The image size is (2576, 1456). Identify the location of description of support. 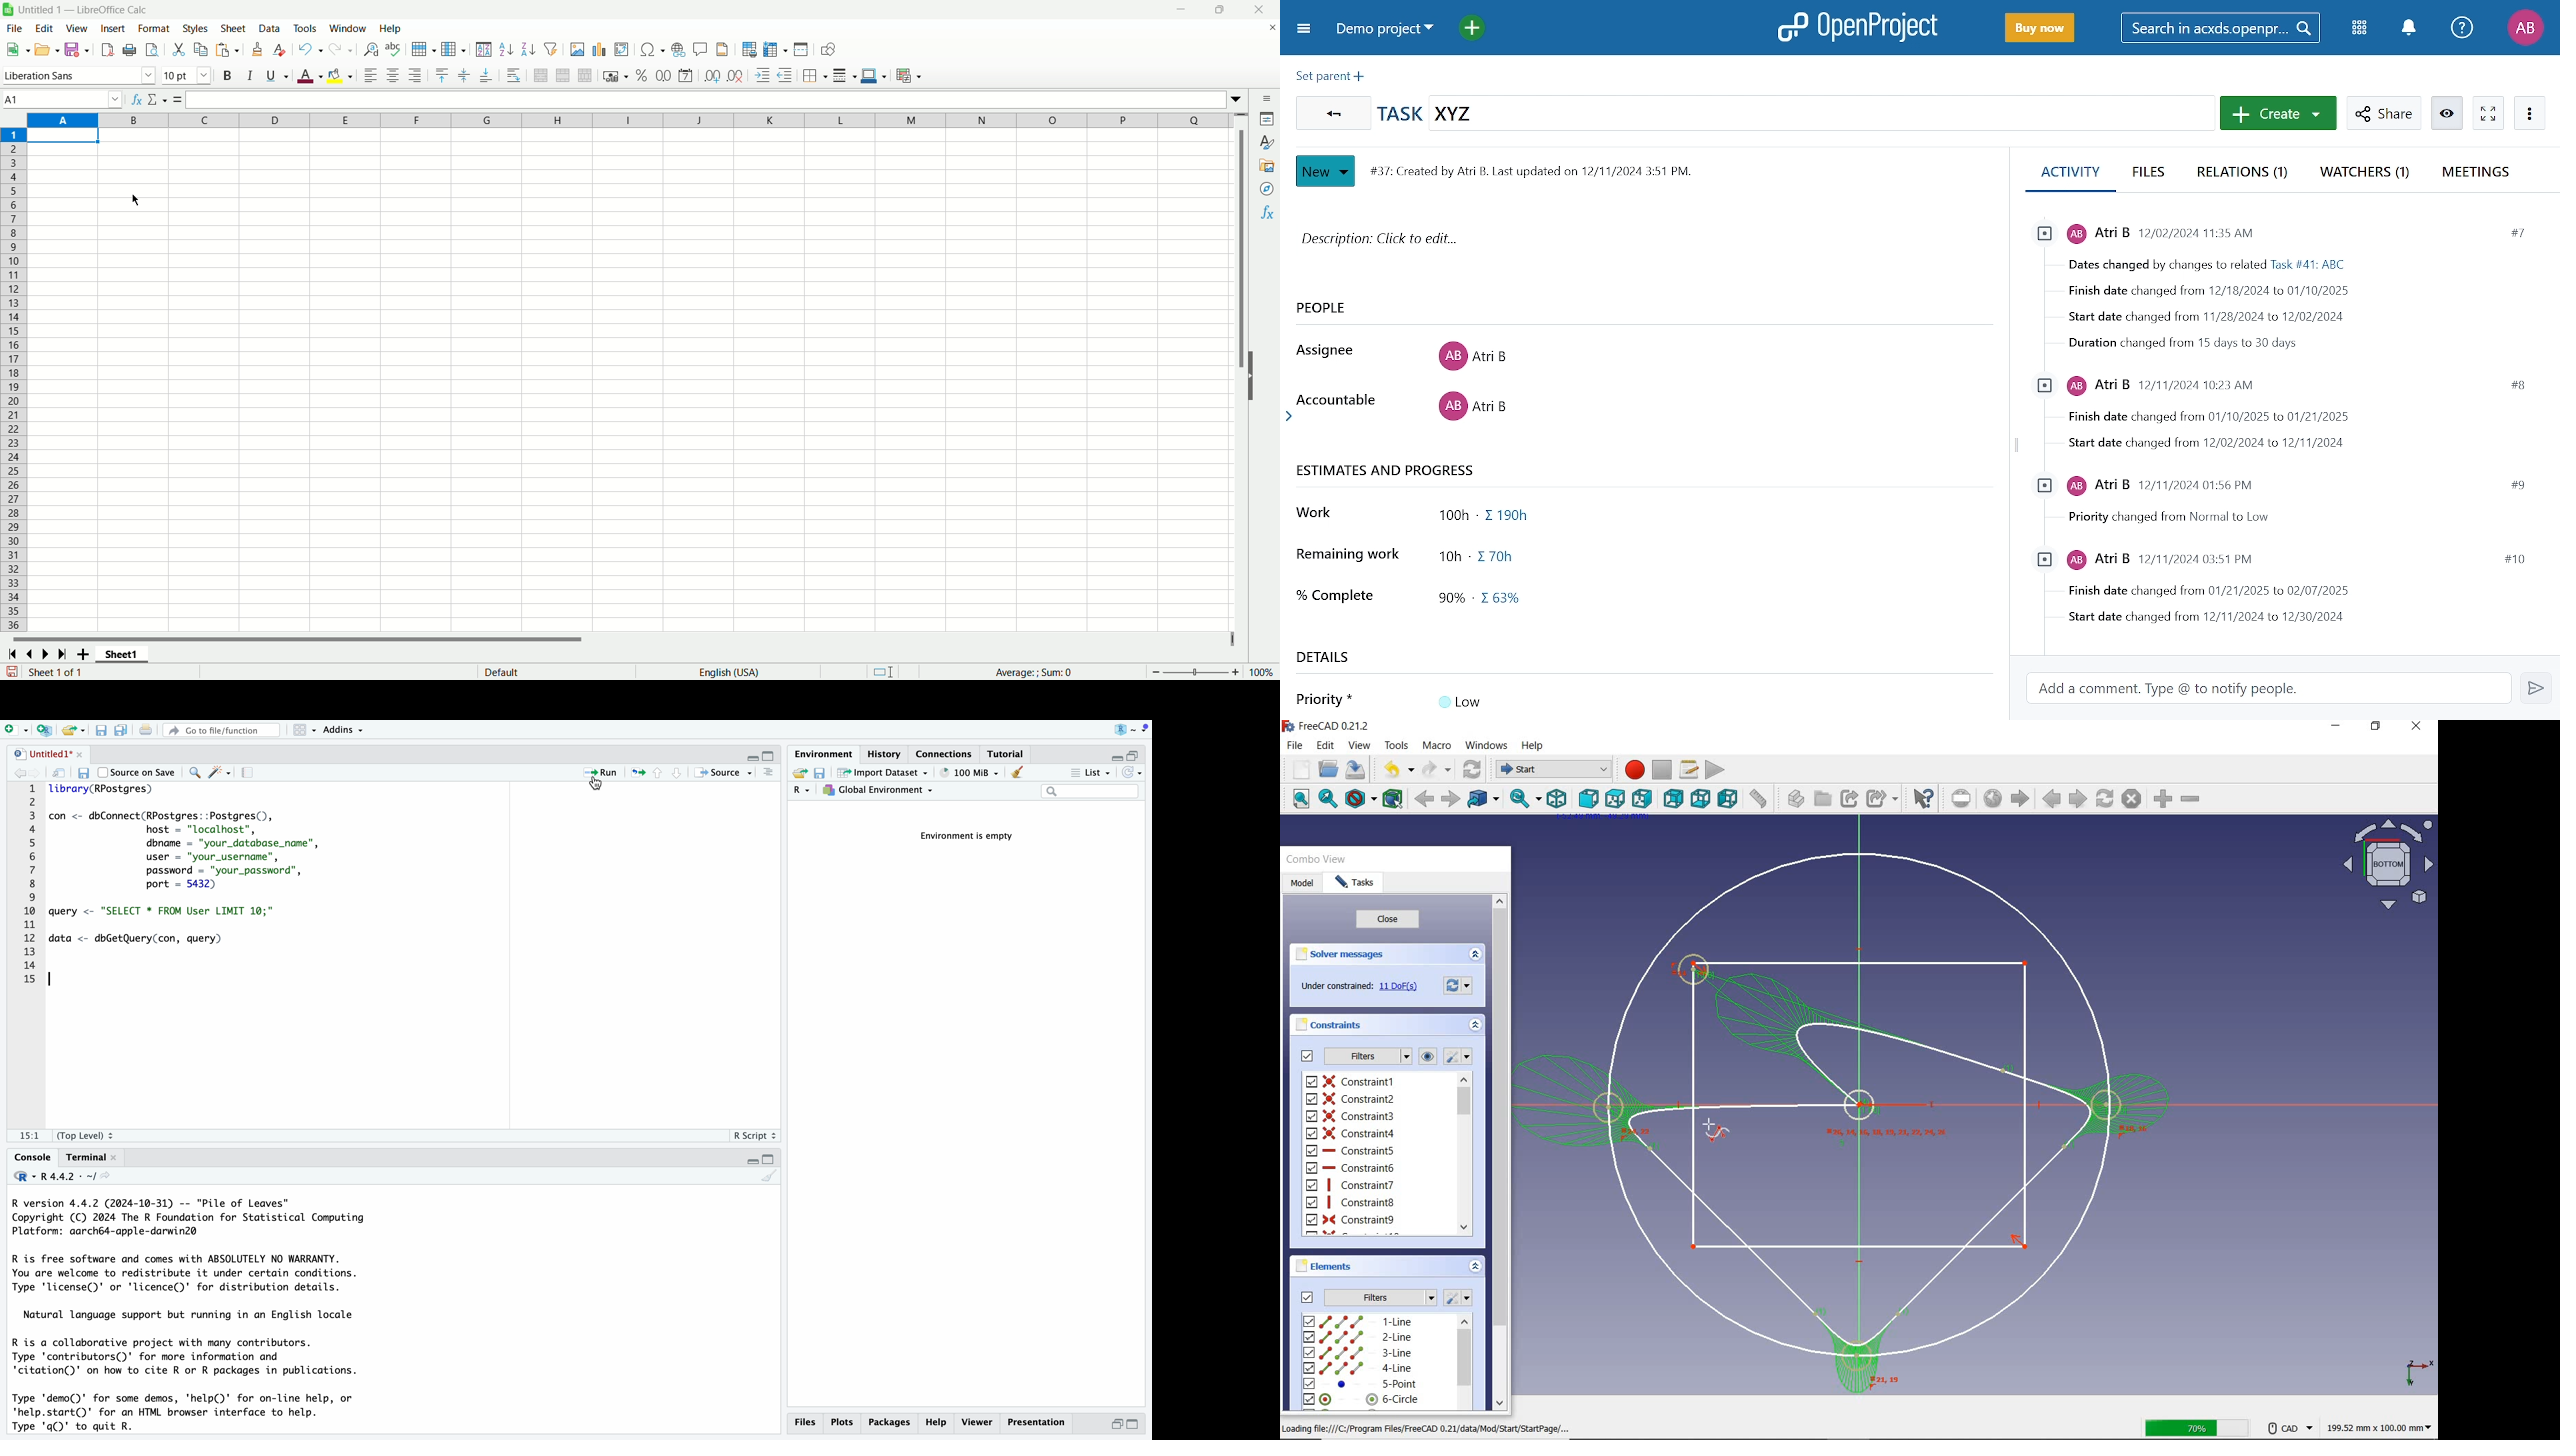
(190, 1316).